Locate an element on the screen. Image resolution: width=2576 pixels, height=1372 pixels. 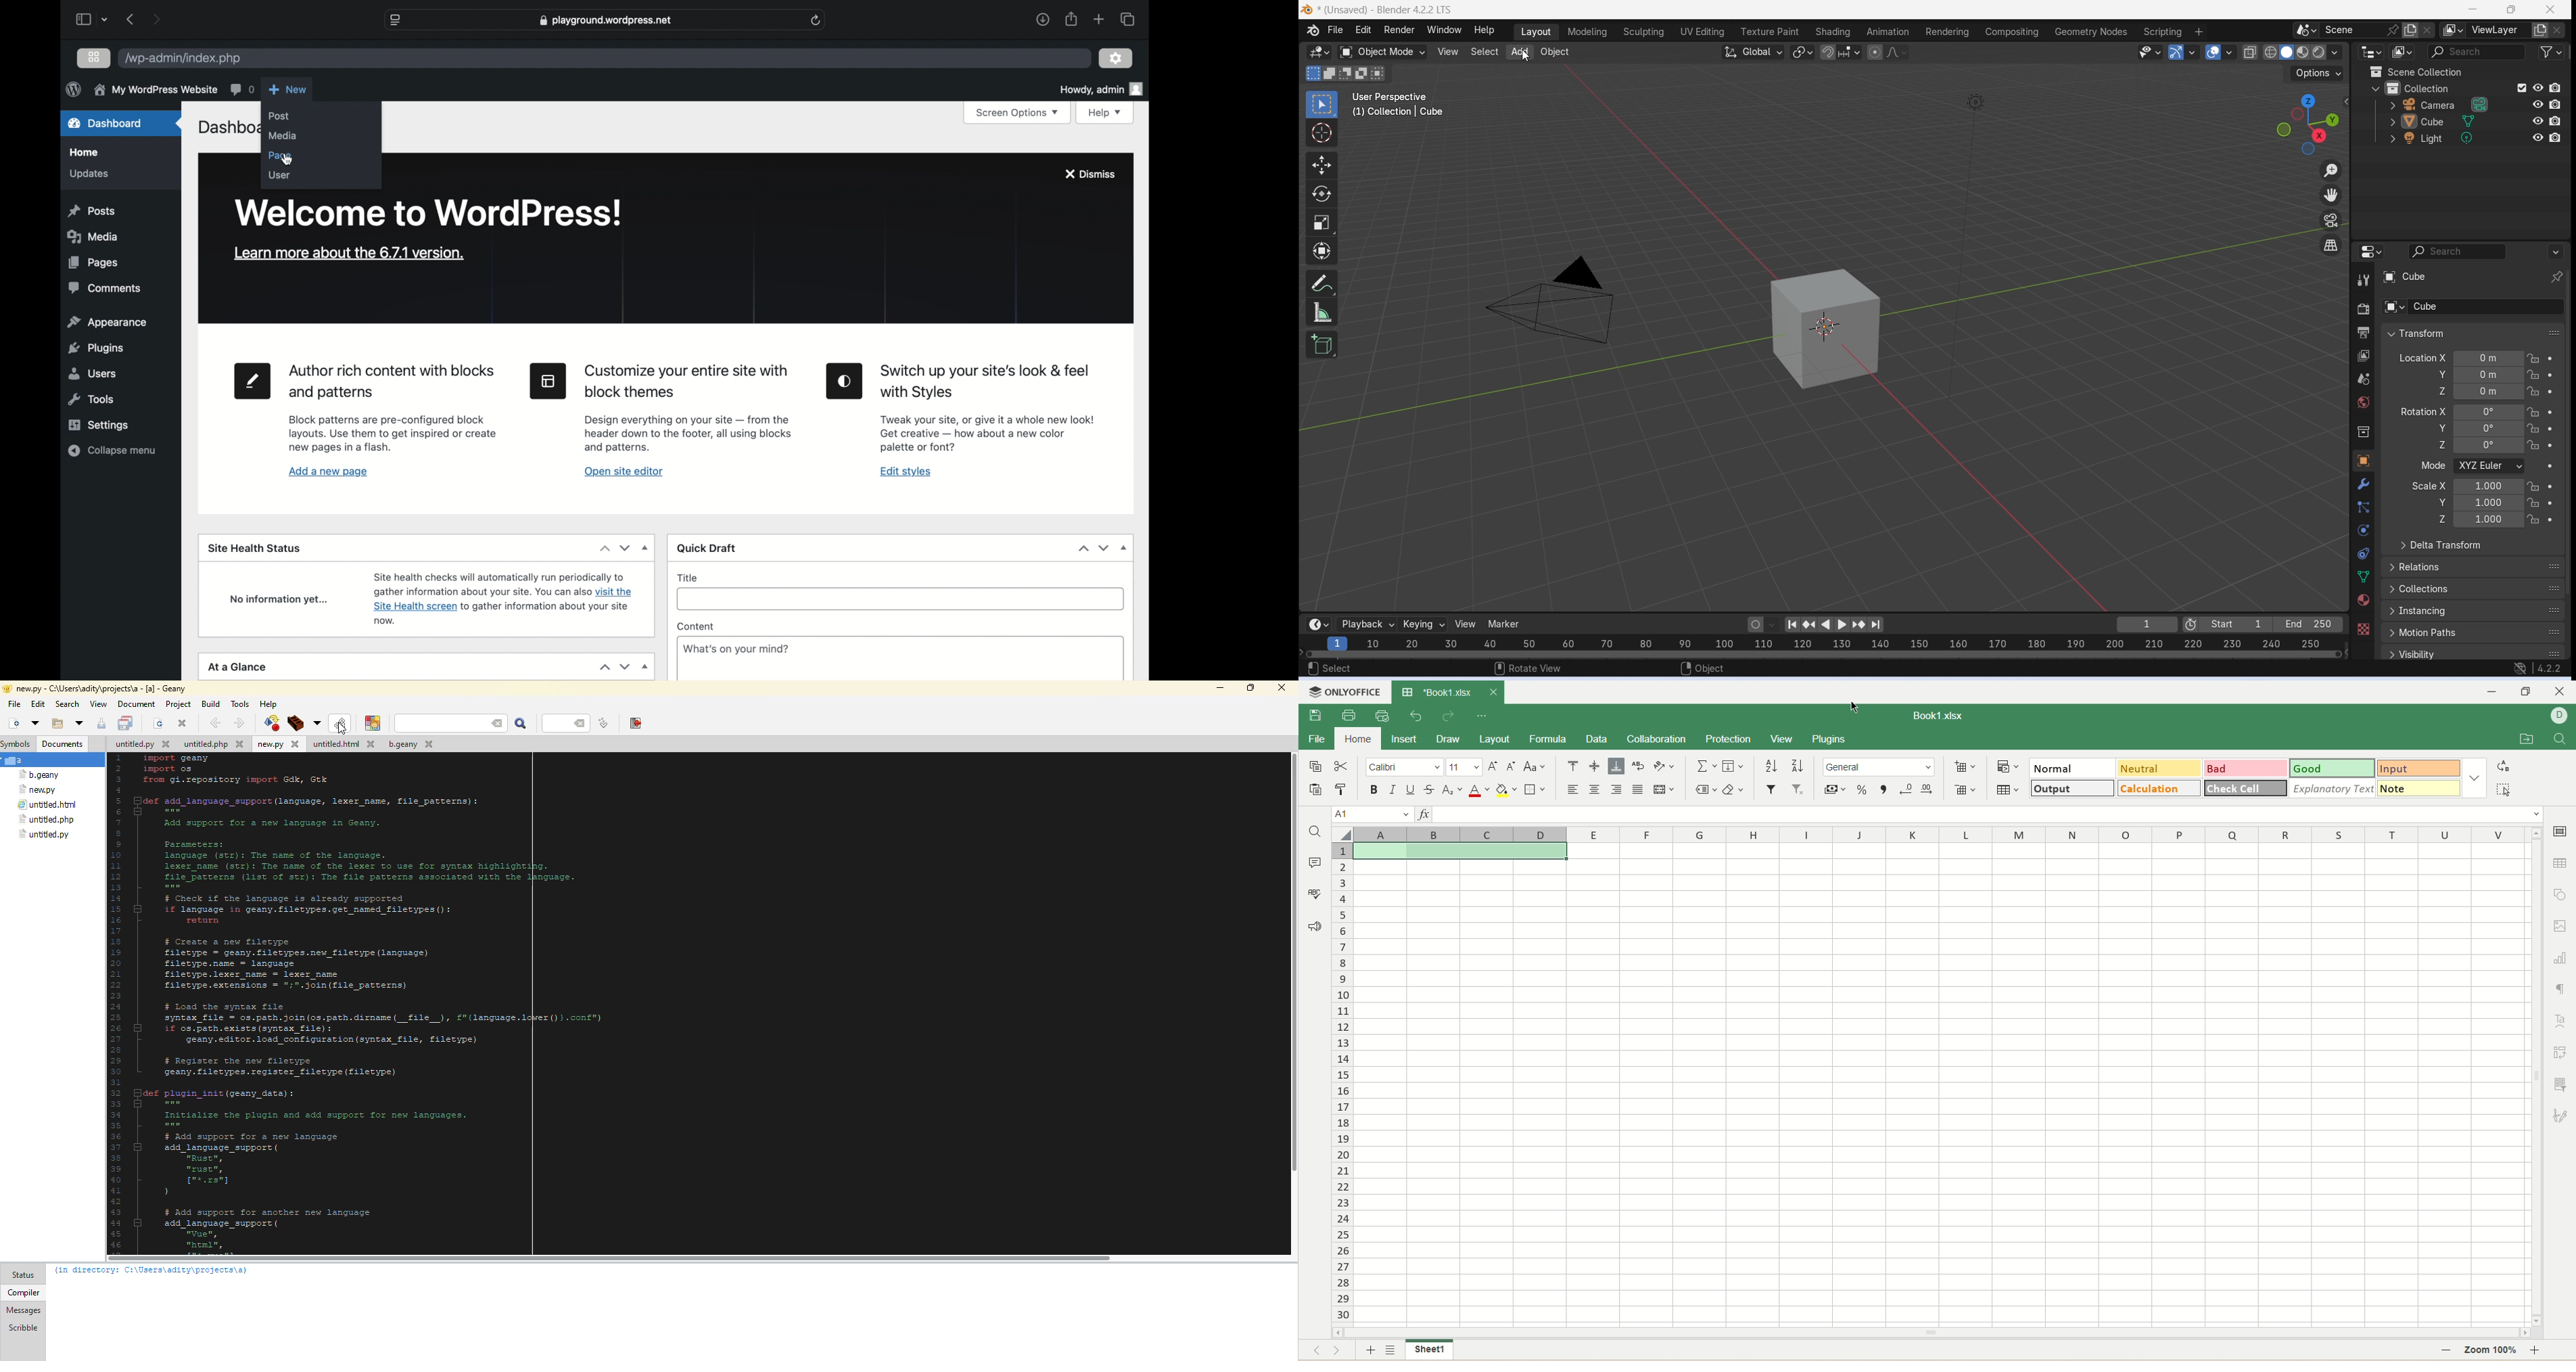
row number is located at coordinates (1341, 1083).